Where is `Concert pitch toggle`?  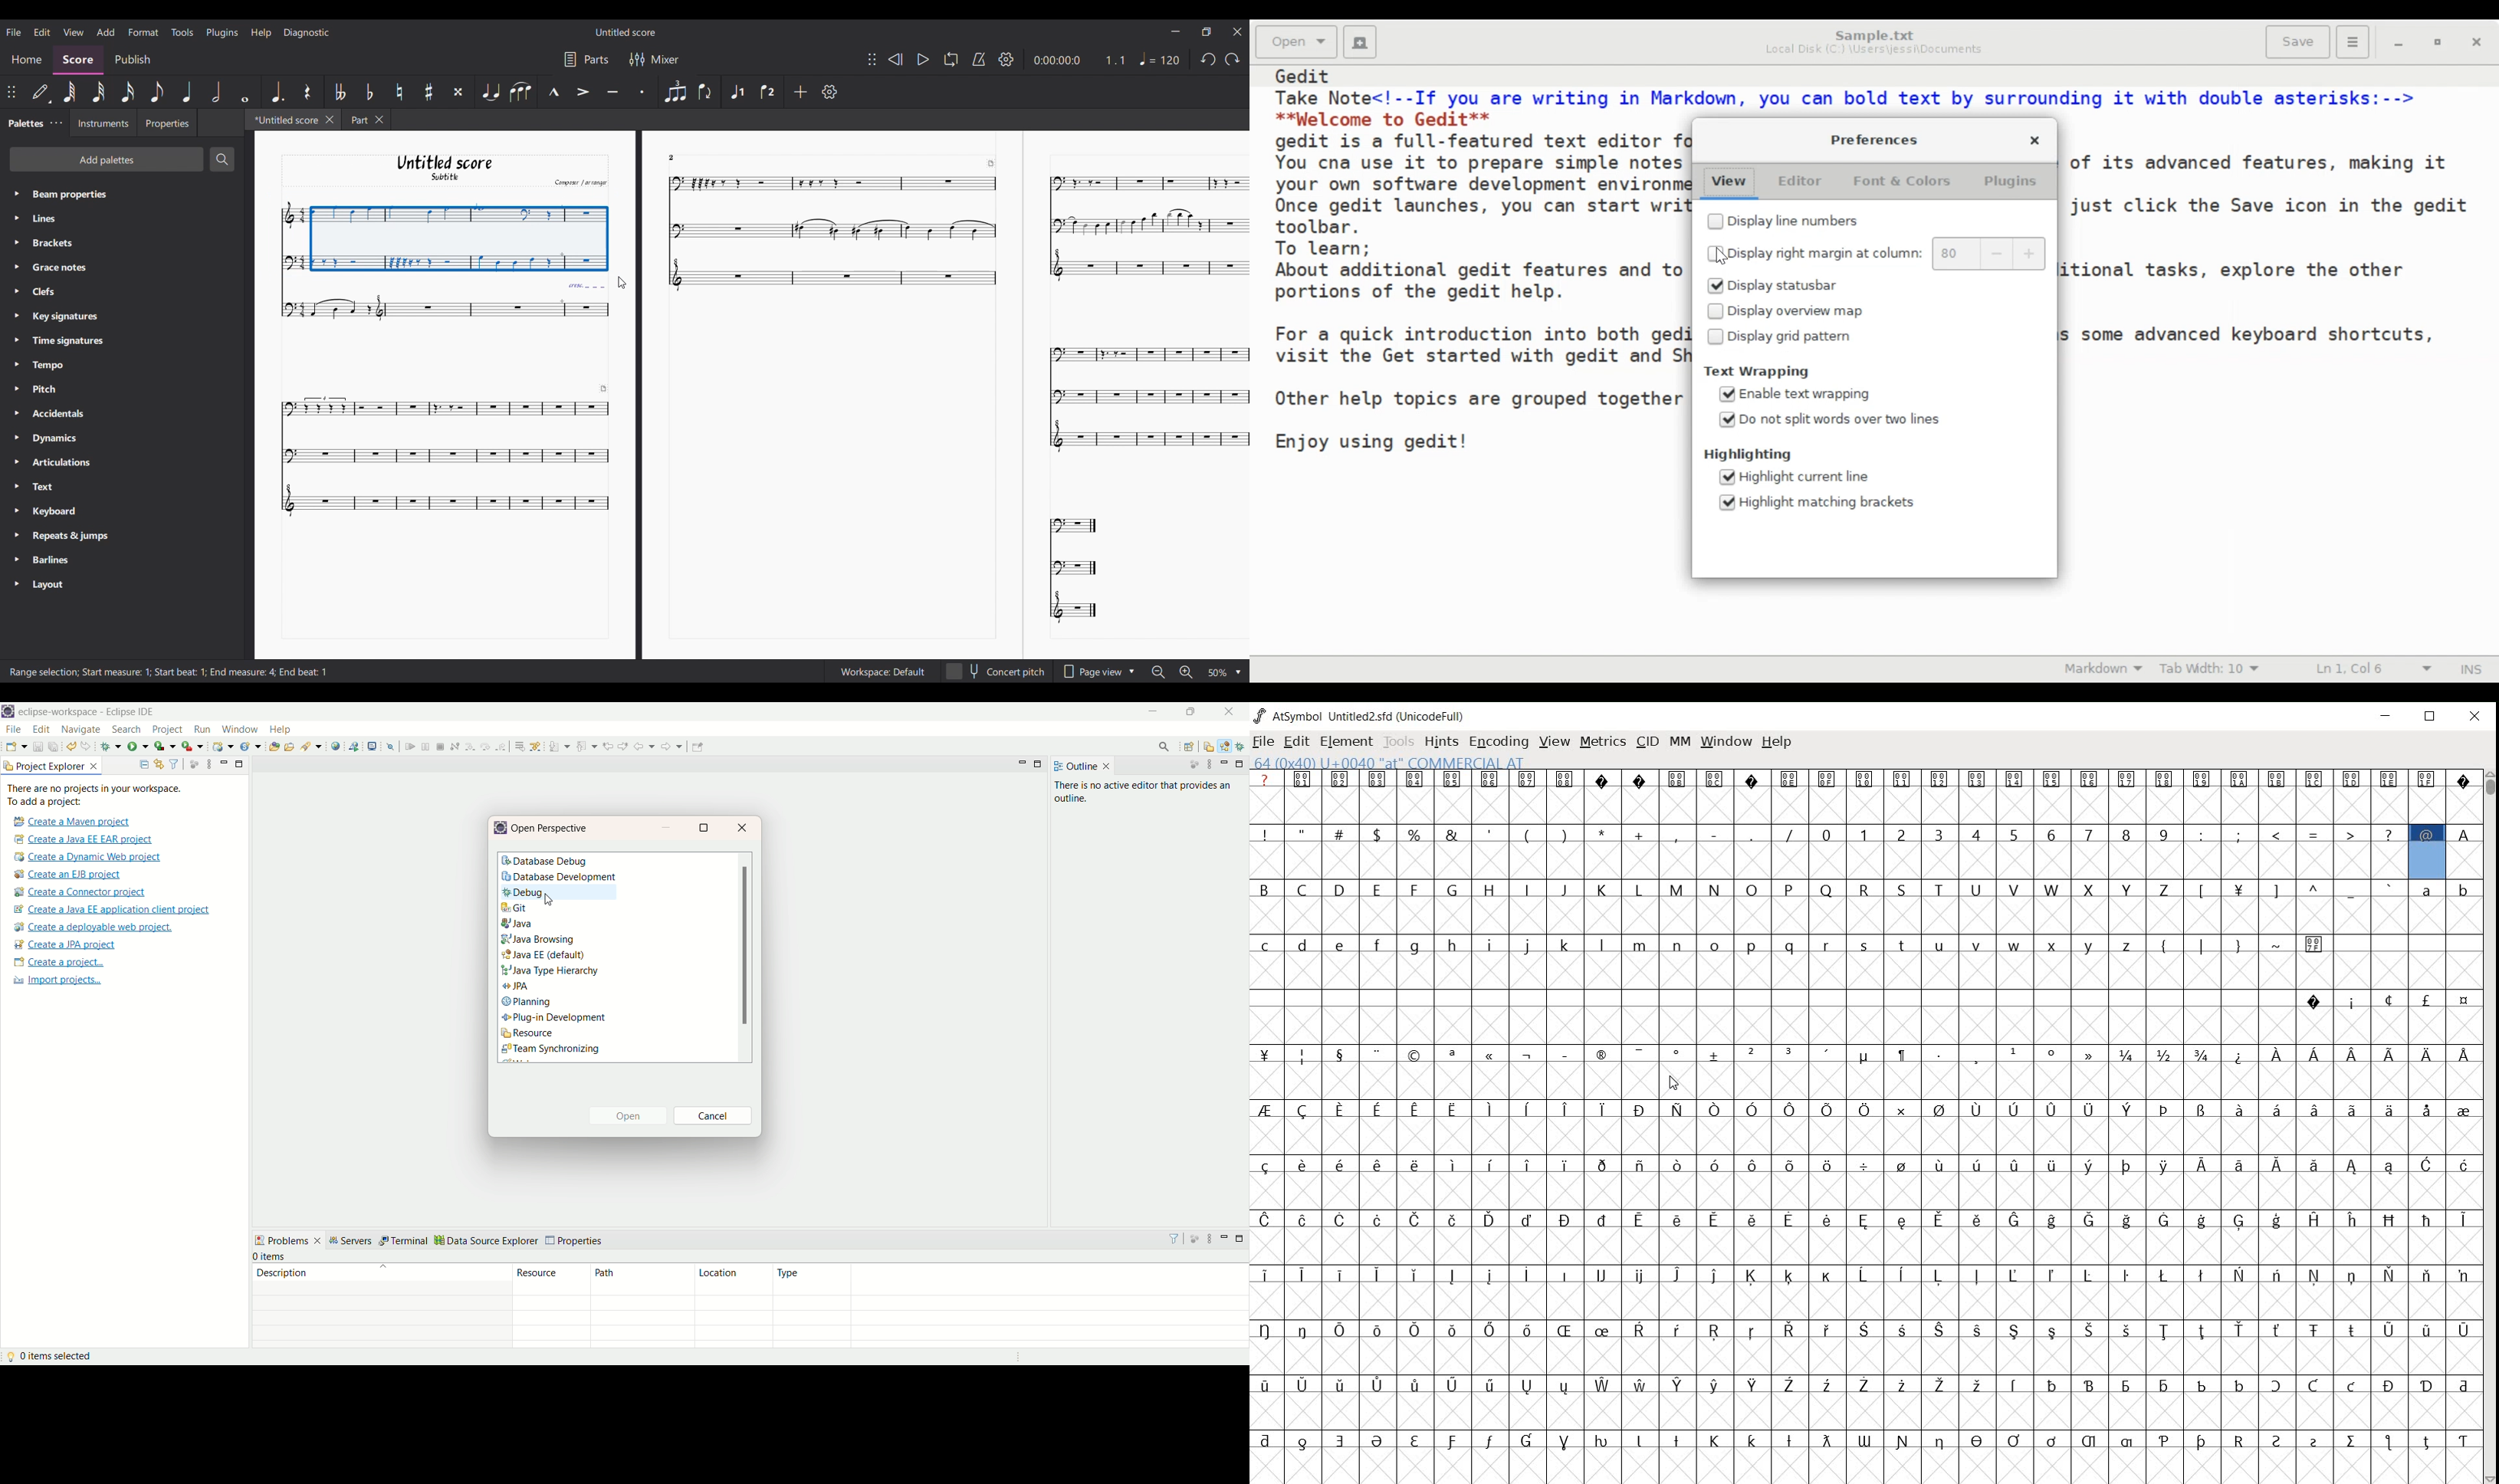
Concert pitch toggle is located at coordinates (996, 672).